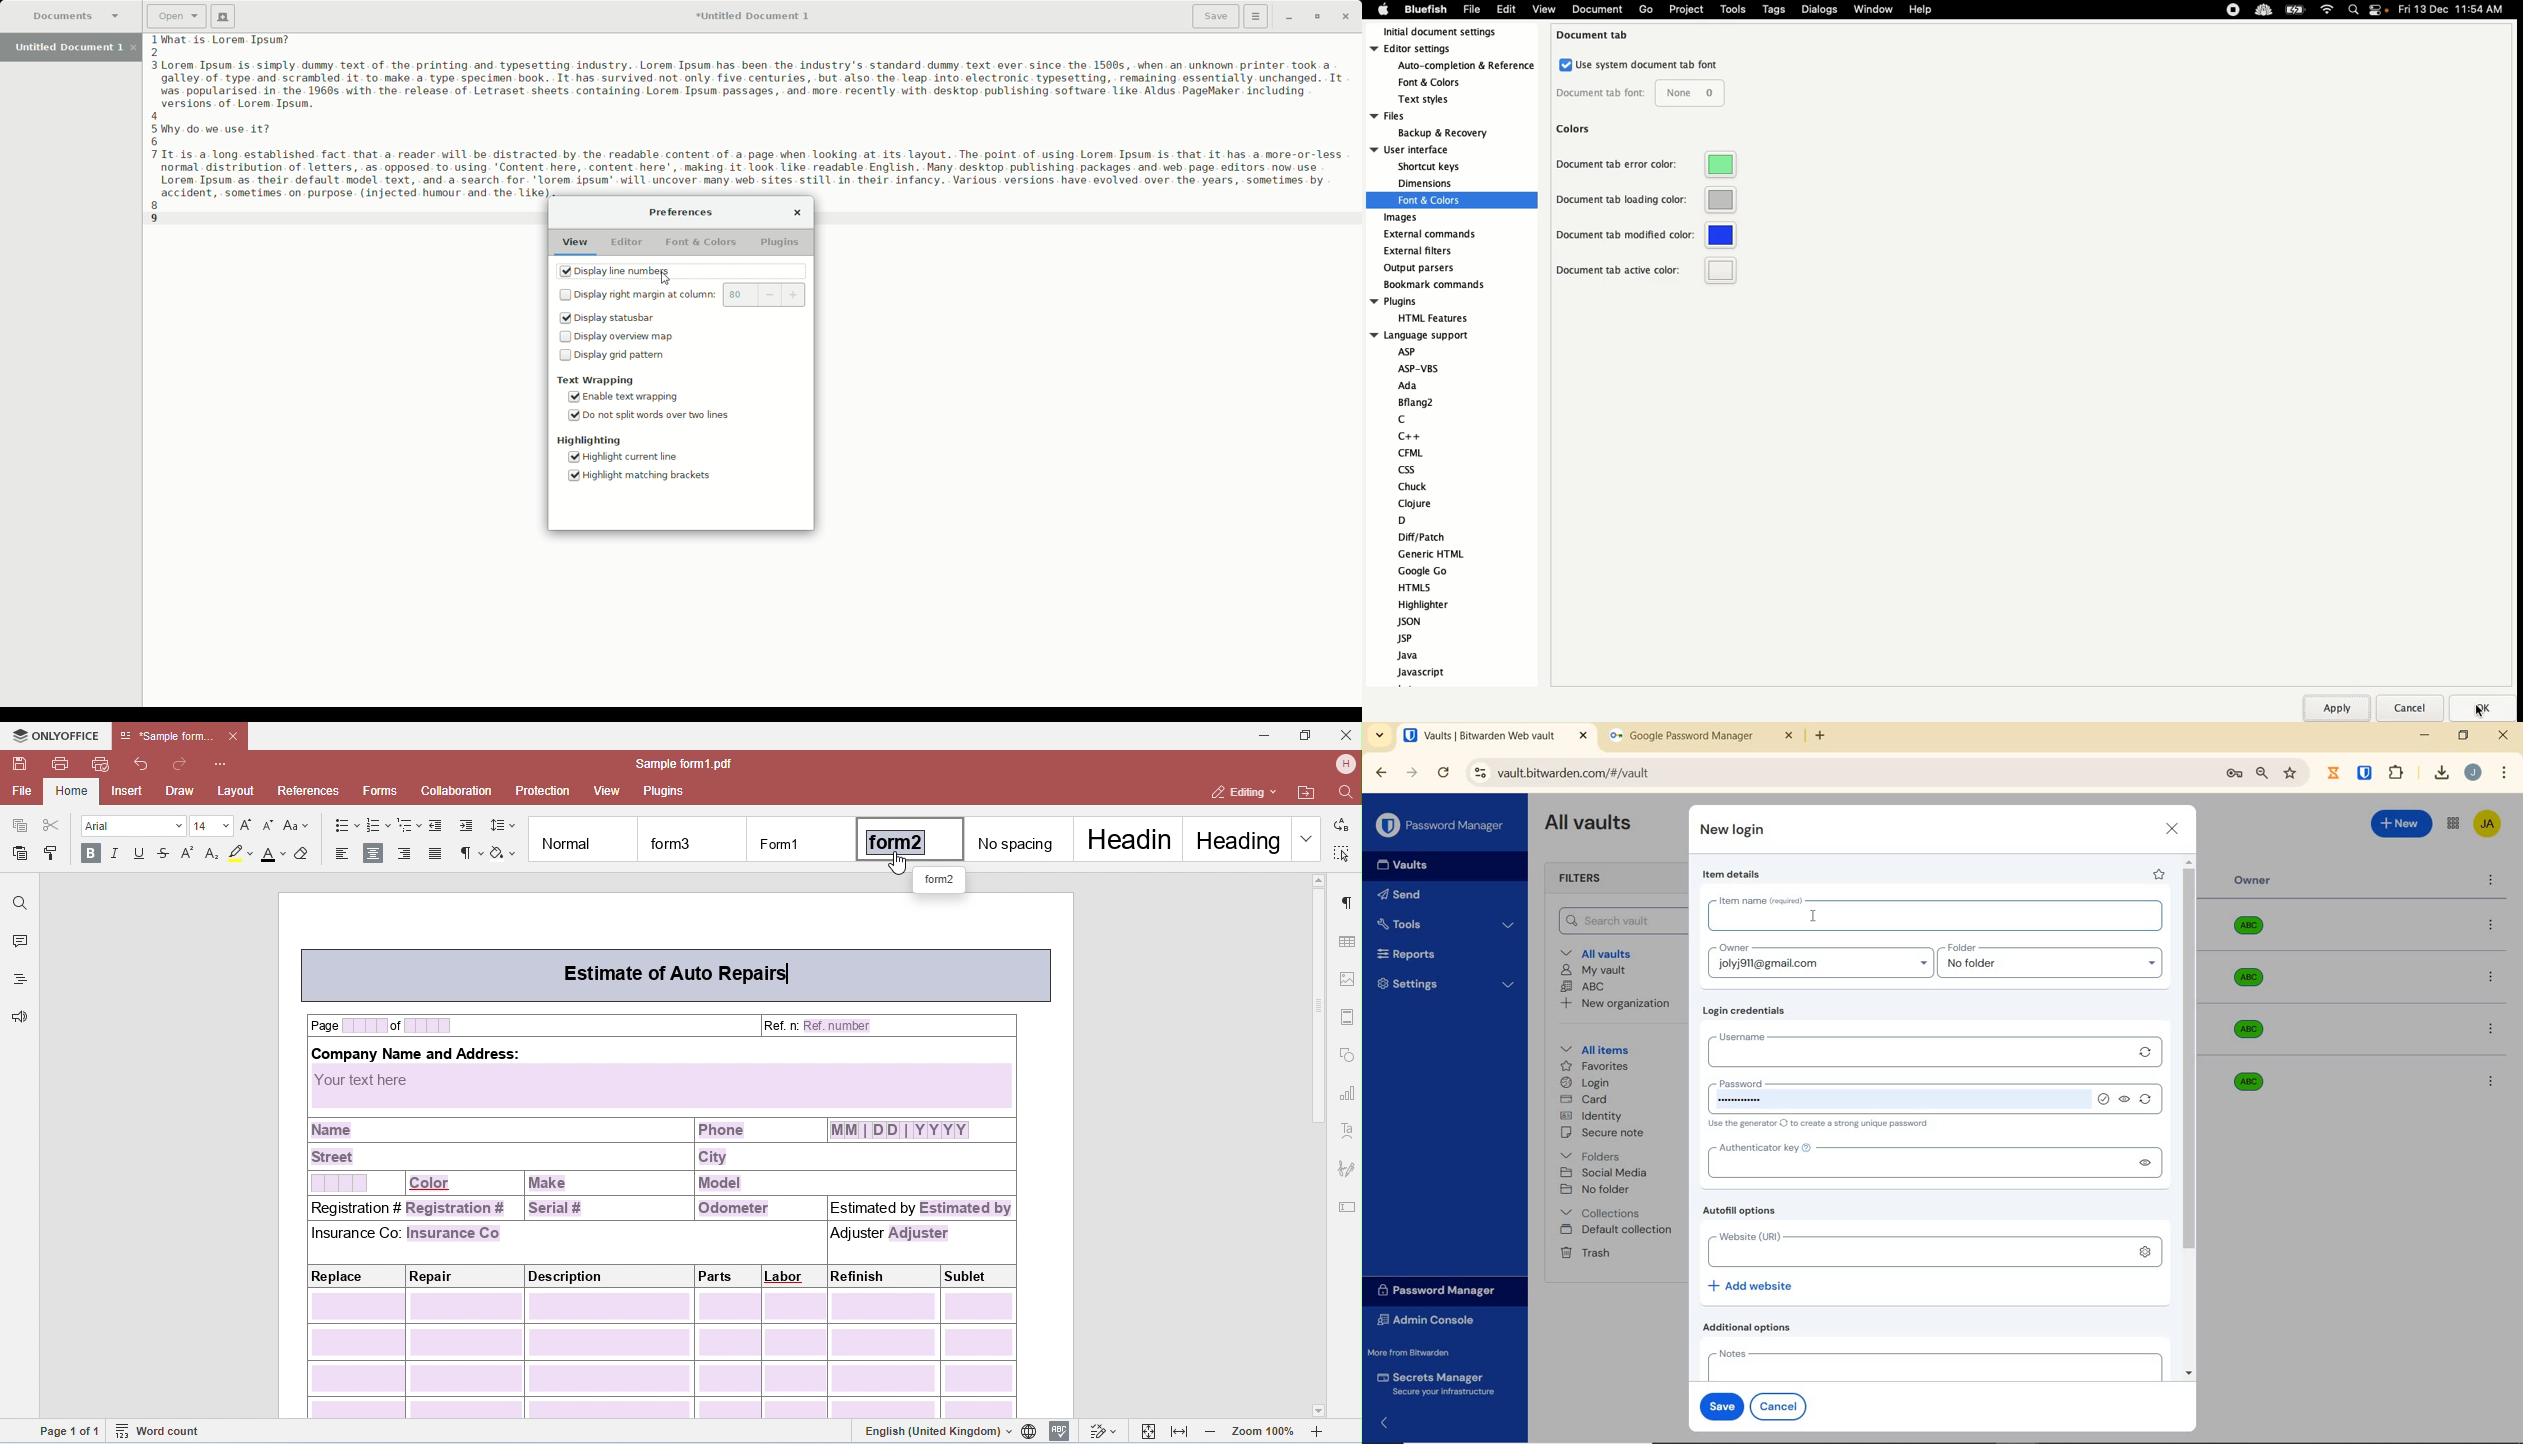  Describe the element at coordinates (1285, 18) in the screenshot. I see `Minimize` at that location.